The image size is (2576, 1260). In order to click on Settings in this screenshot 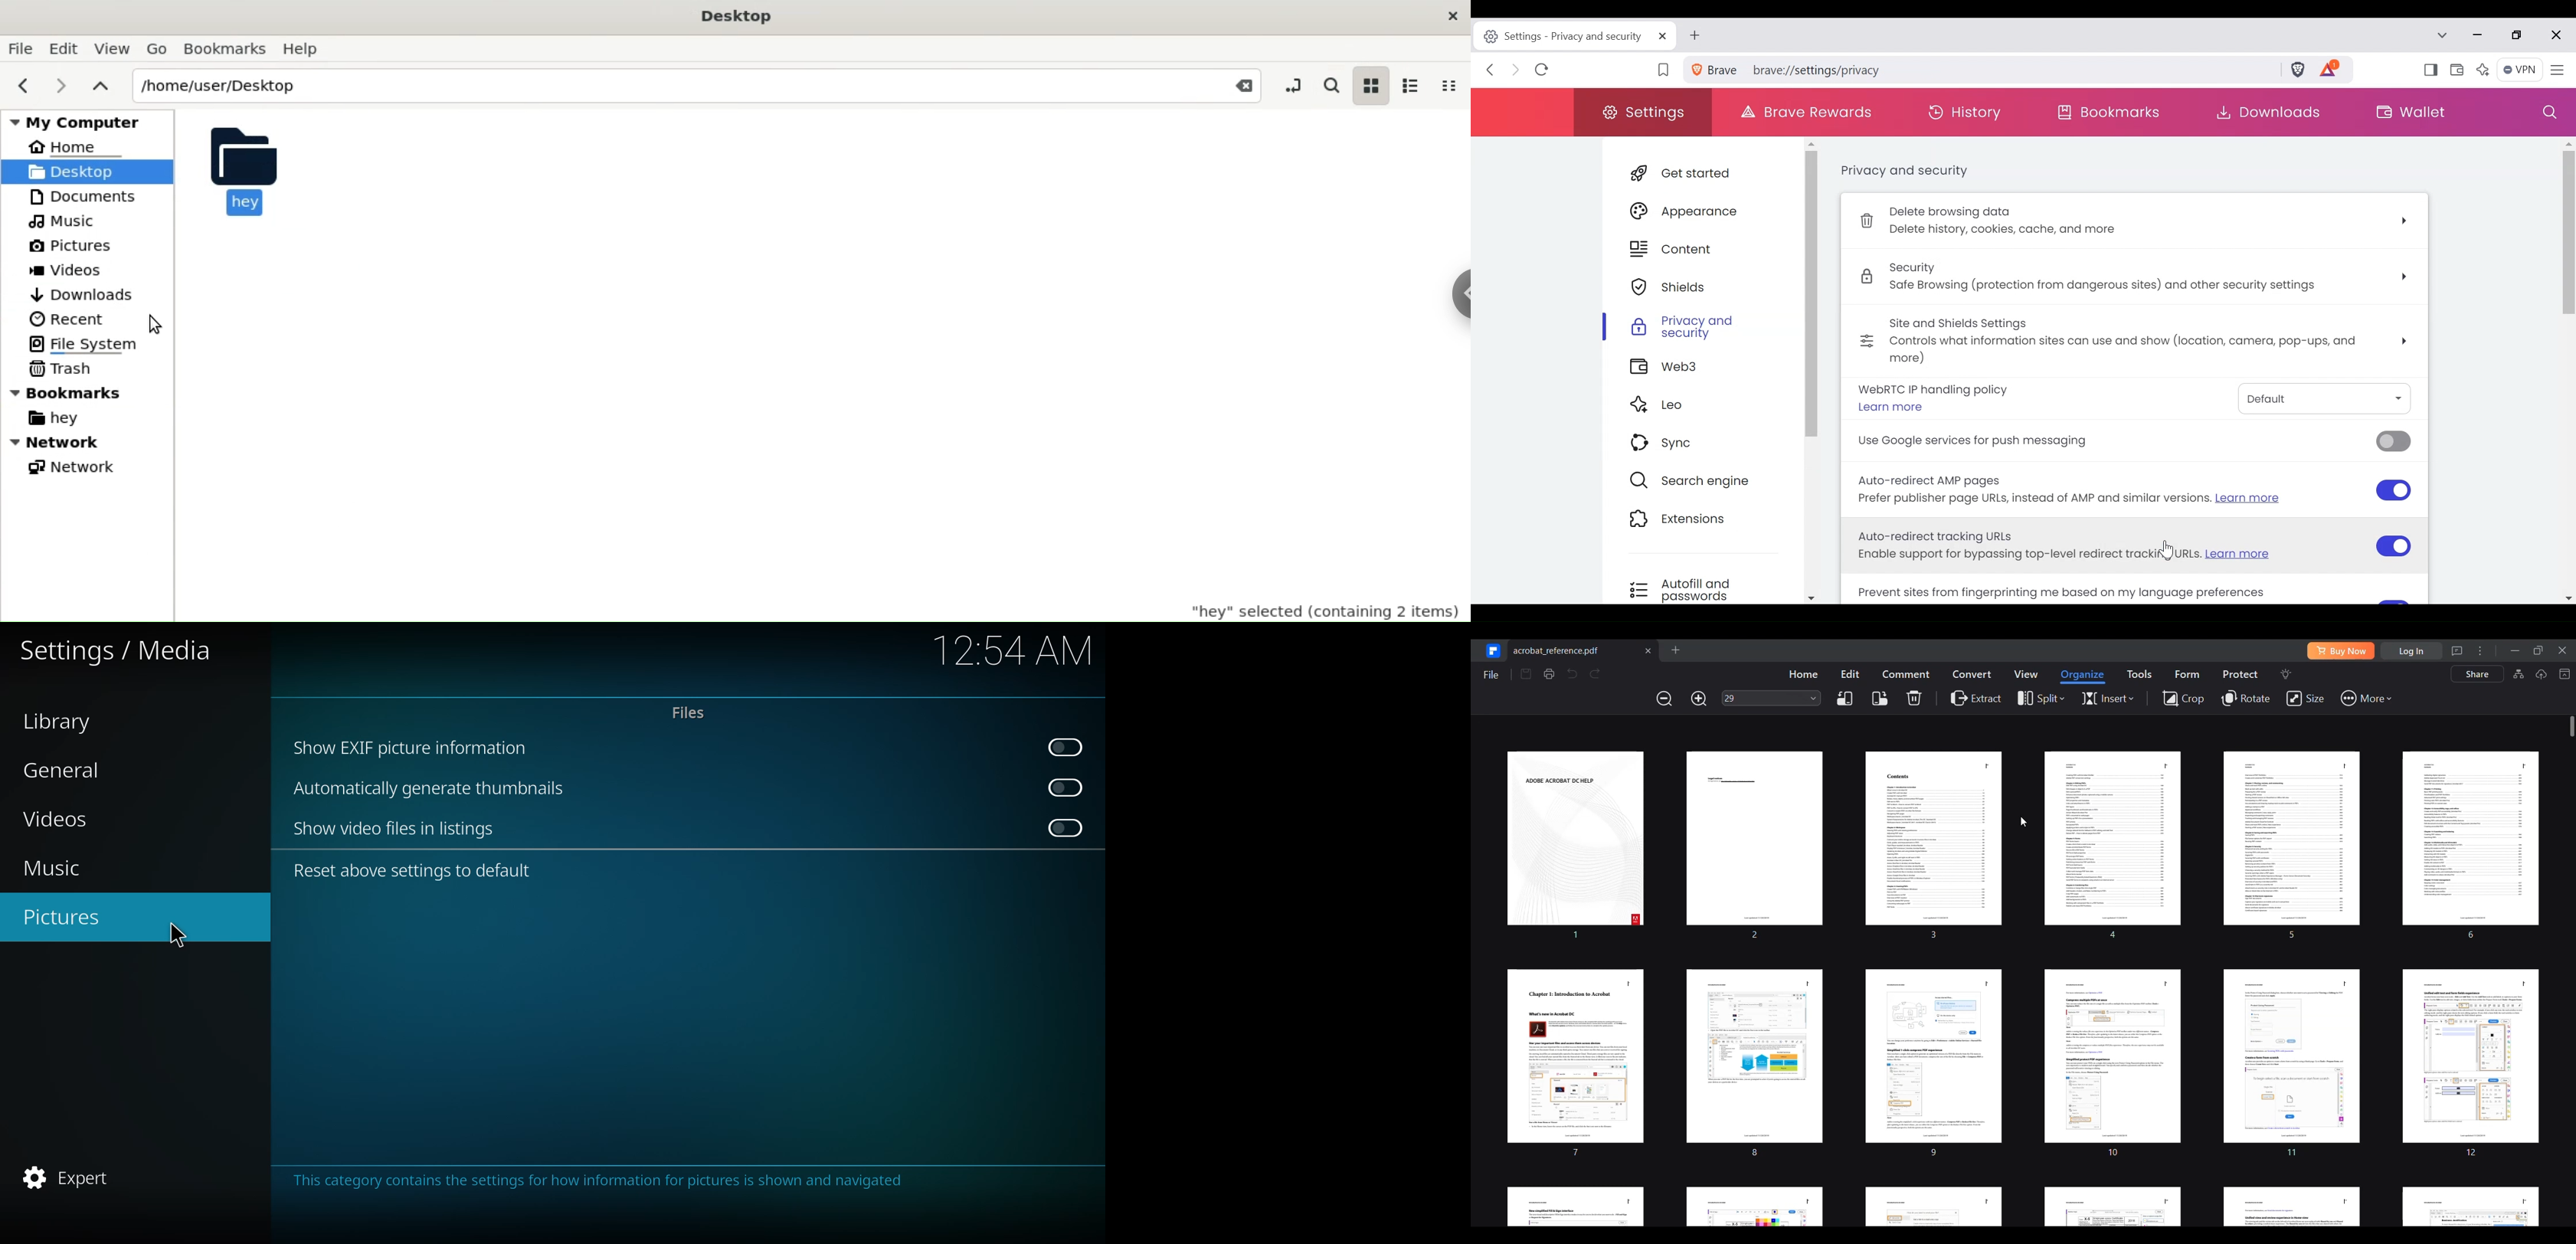, I will do `click(1644, 112)`.